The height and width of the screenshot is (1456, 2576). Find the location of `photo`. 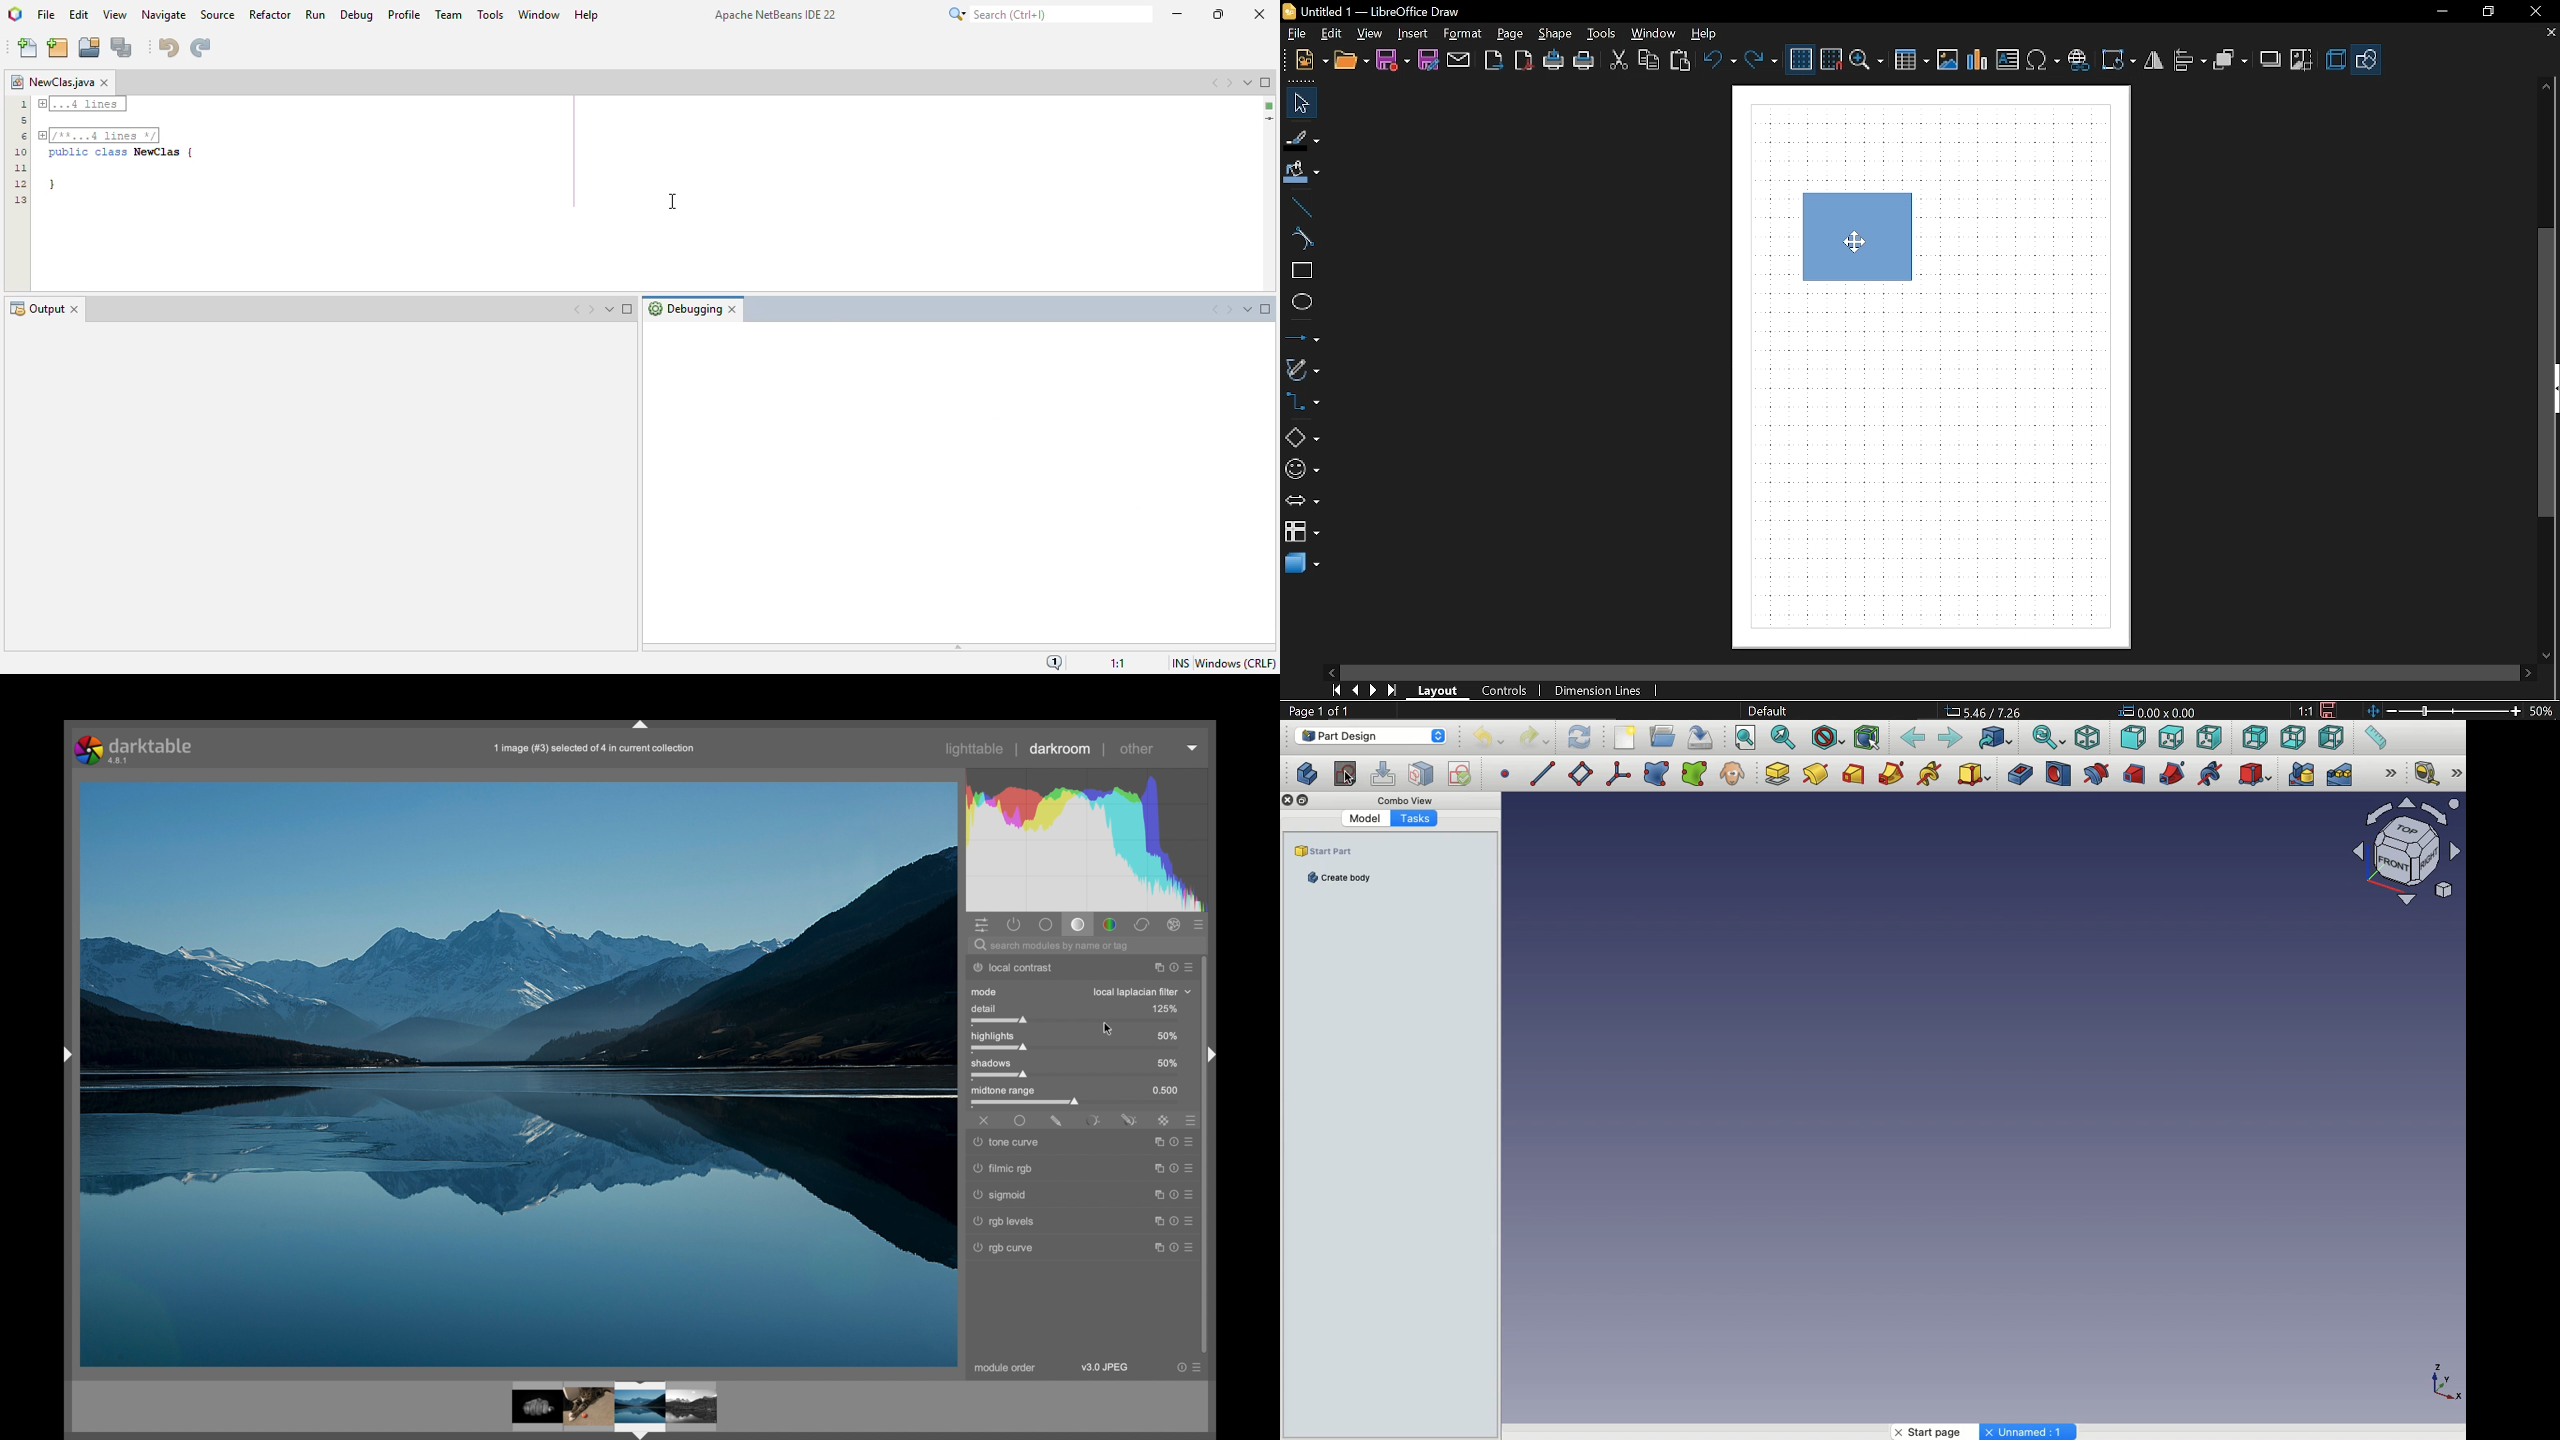

photo is located at coordinates (515, 1075).